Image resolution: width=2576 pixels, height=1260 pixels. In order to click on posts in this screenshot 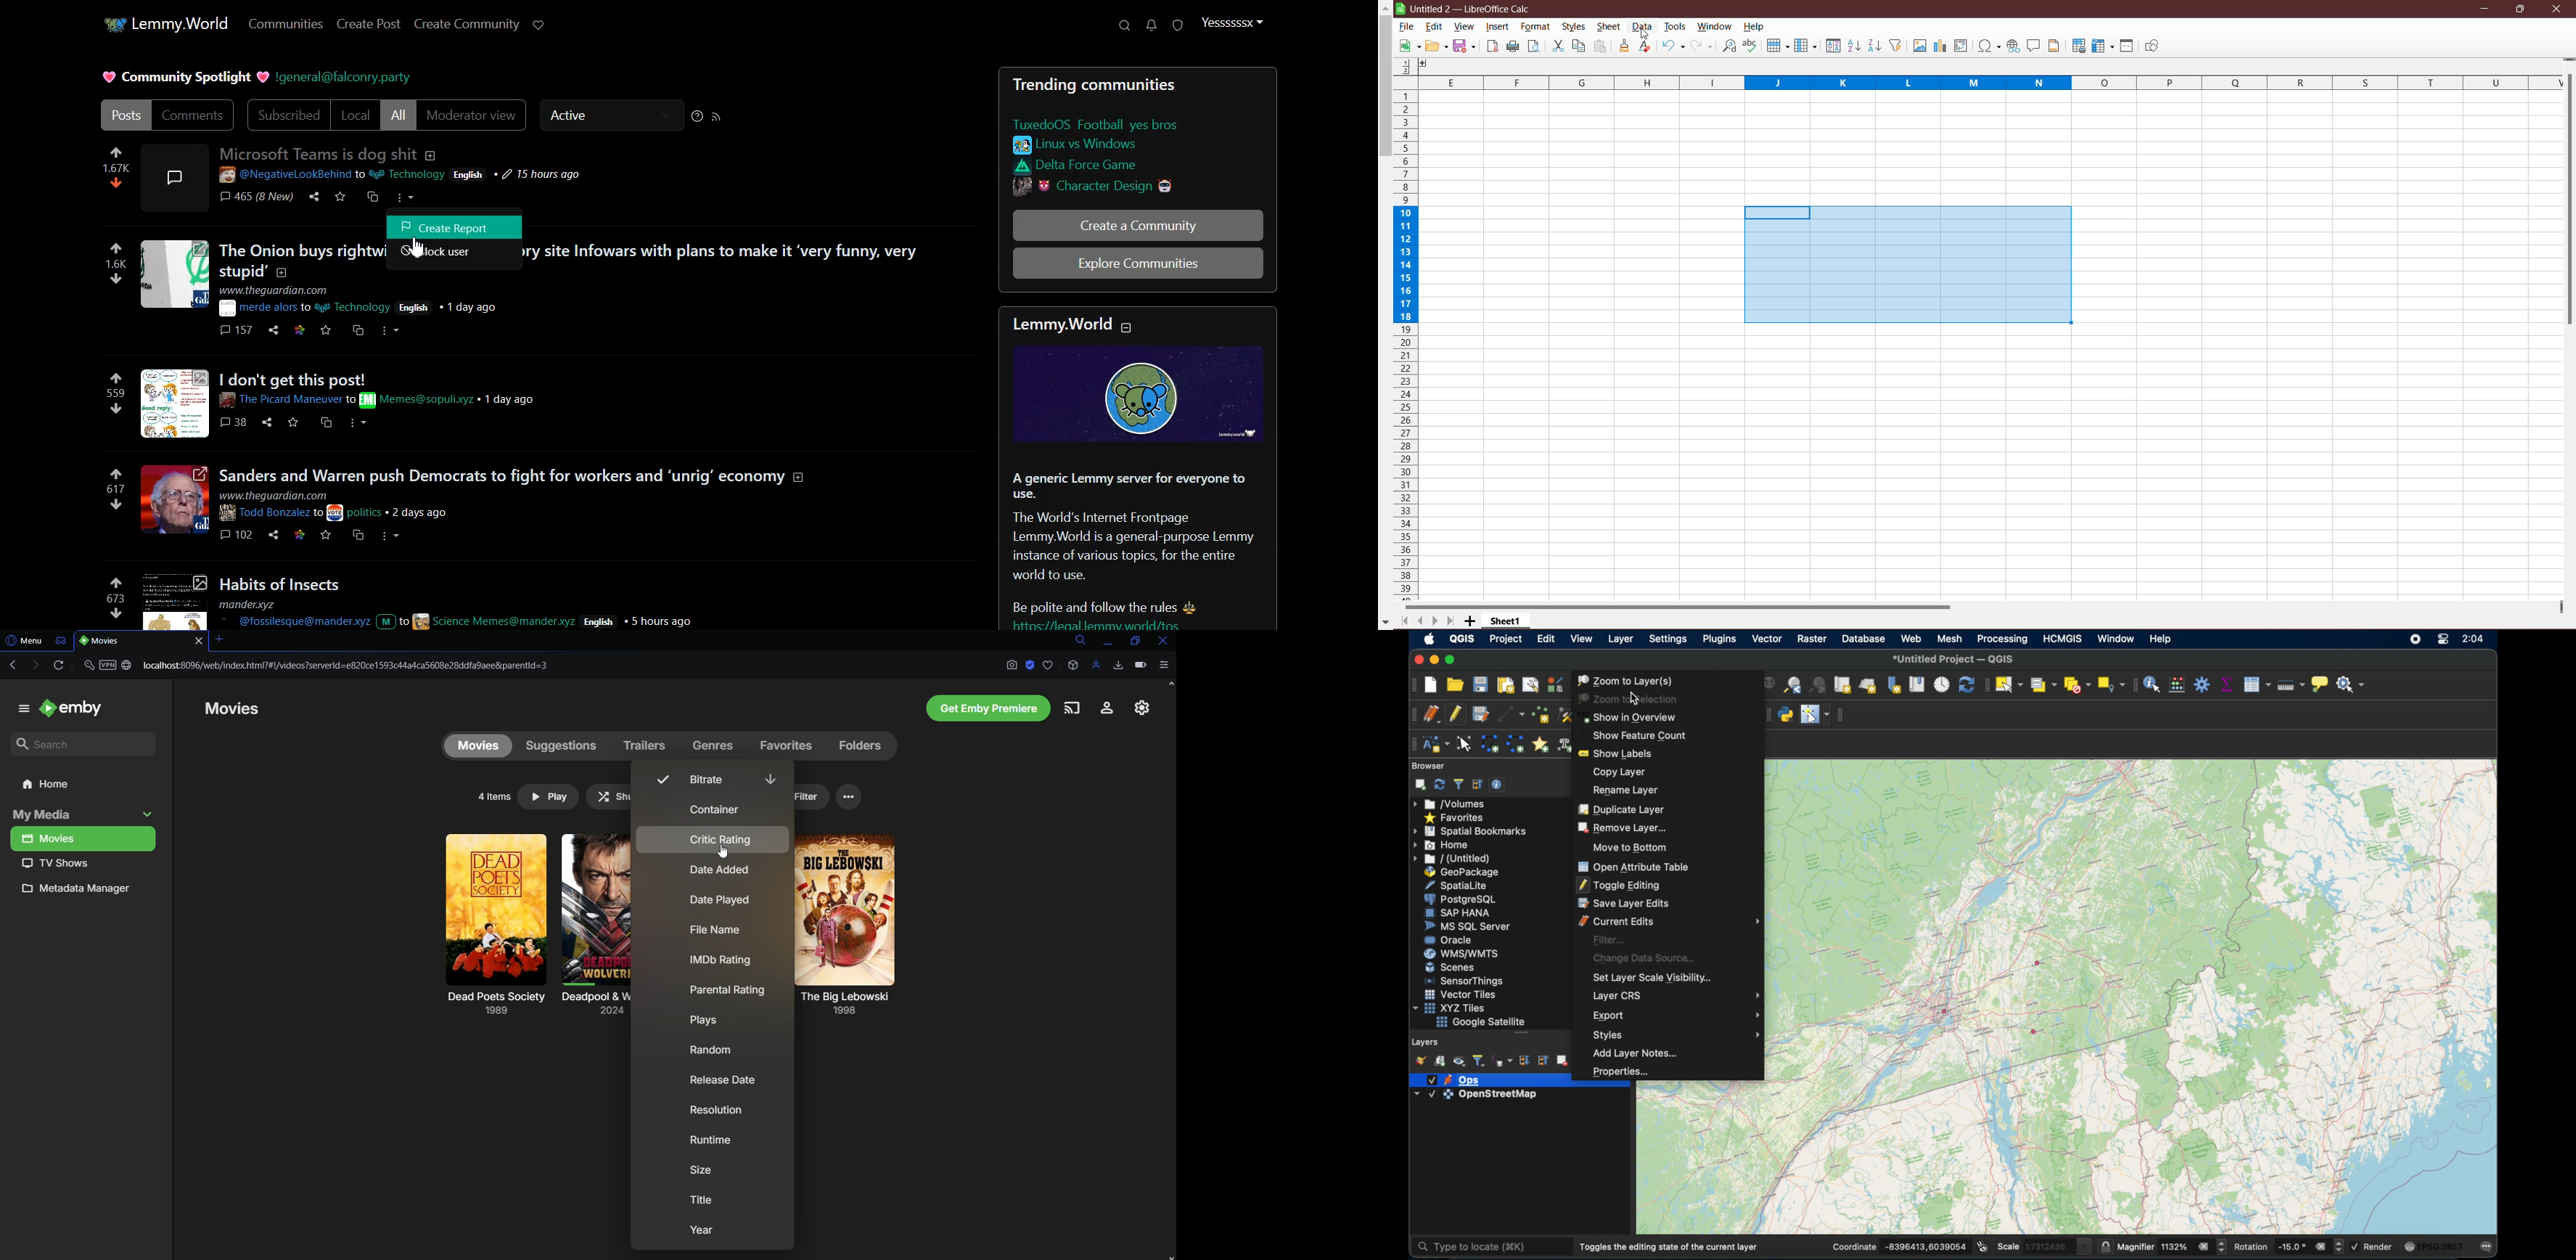, I will do `click(518, 491)`.